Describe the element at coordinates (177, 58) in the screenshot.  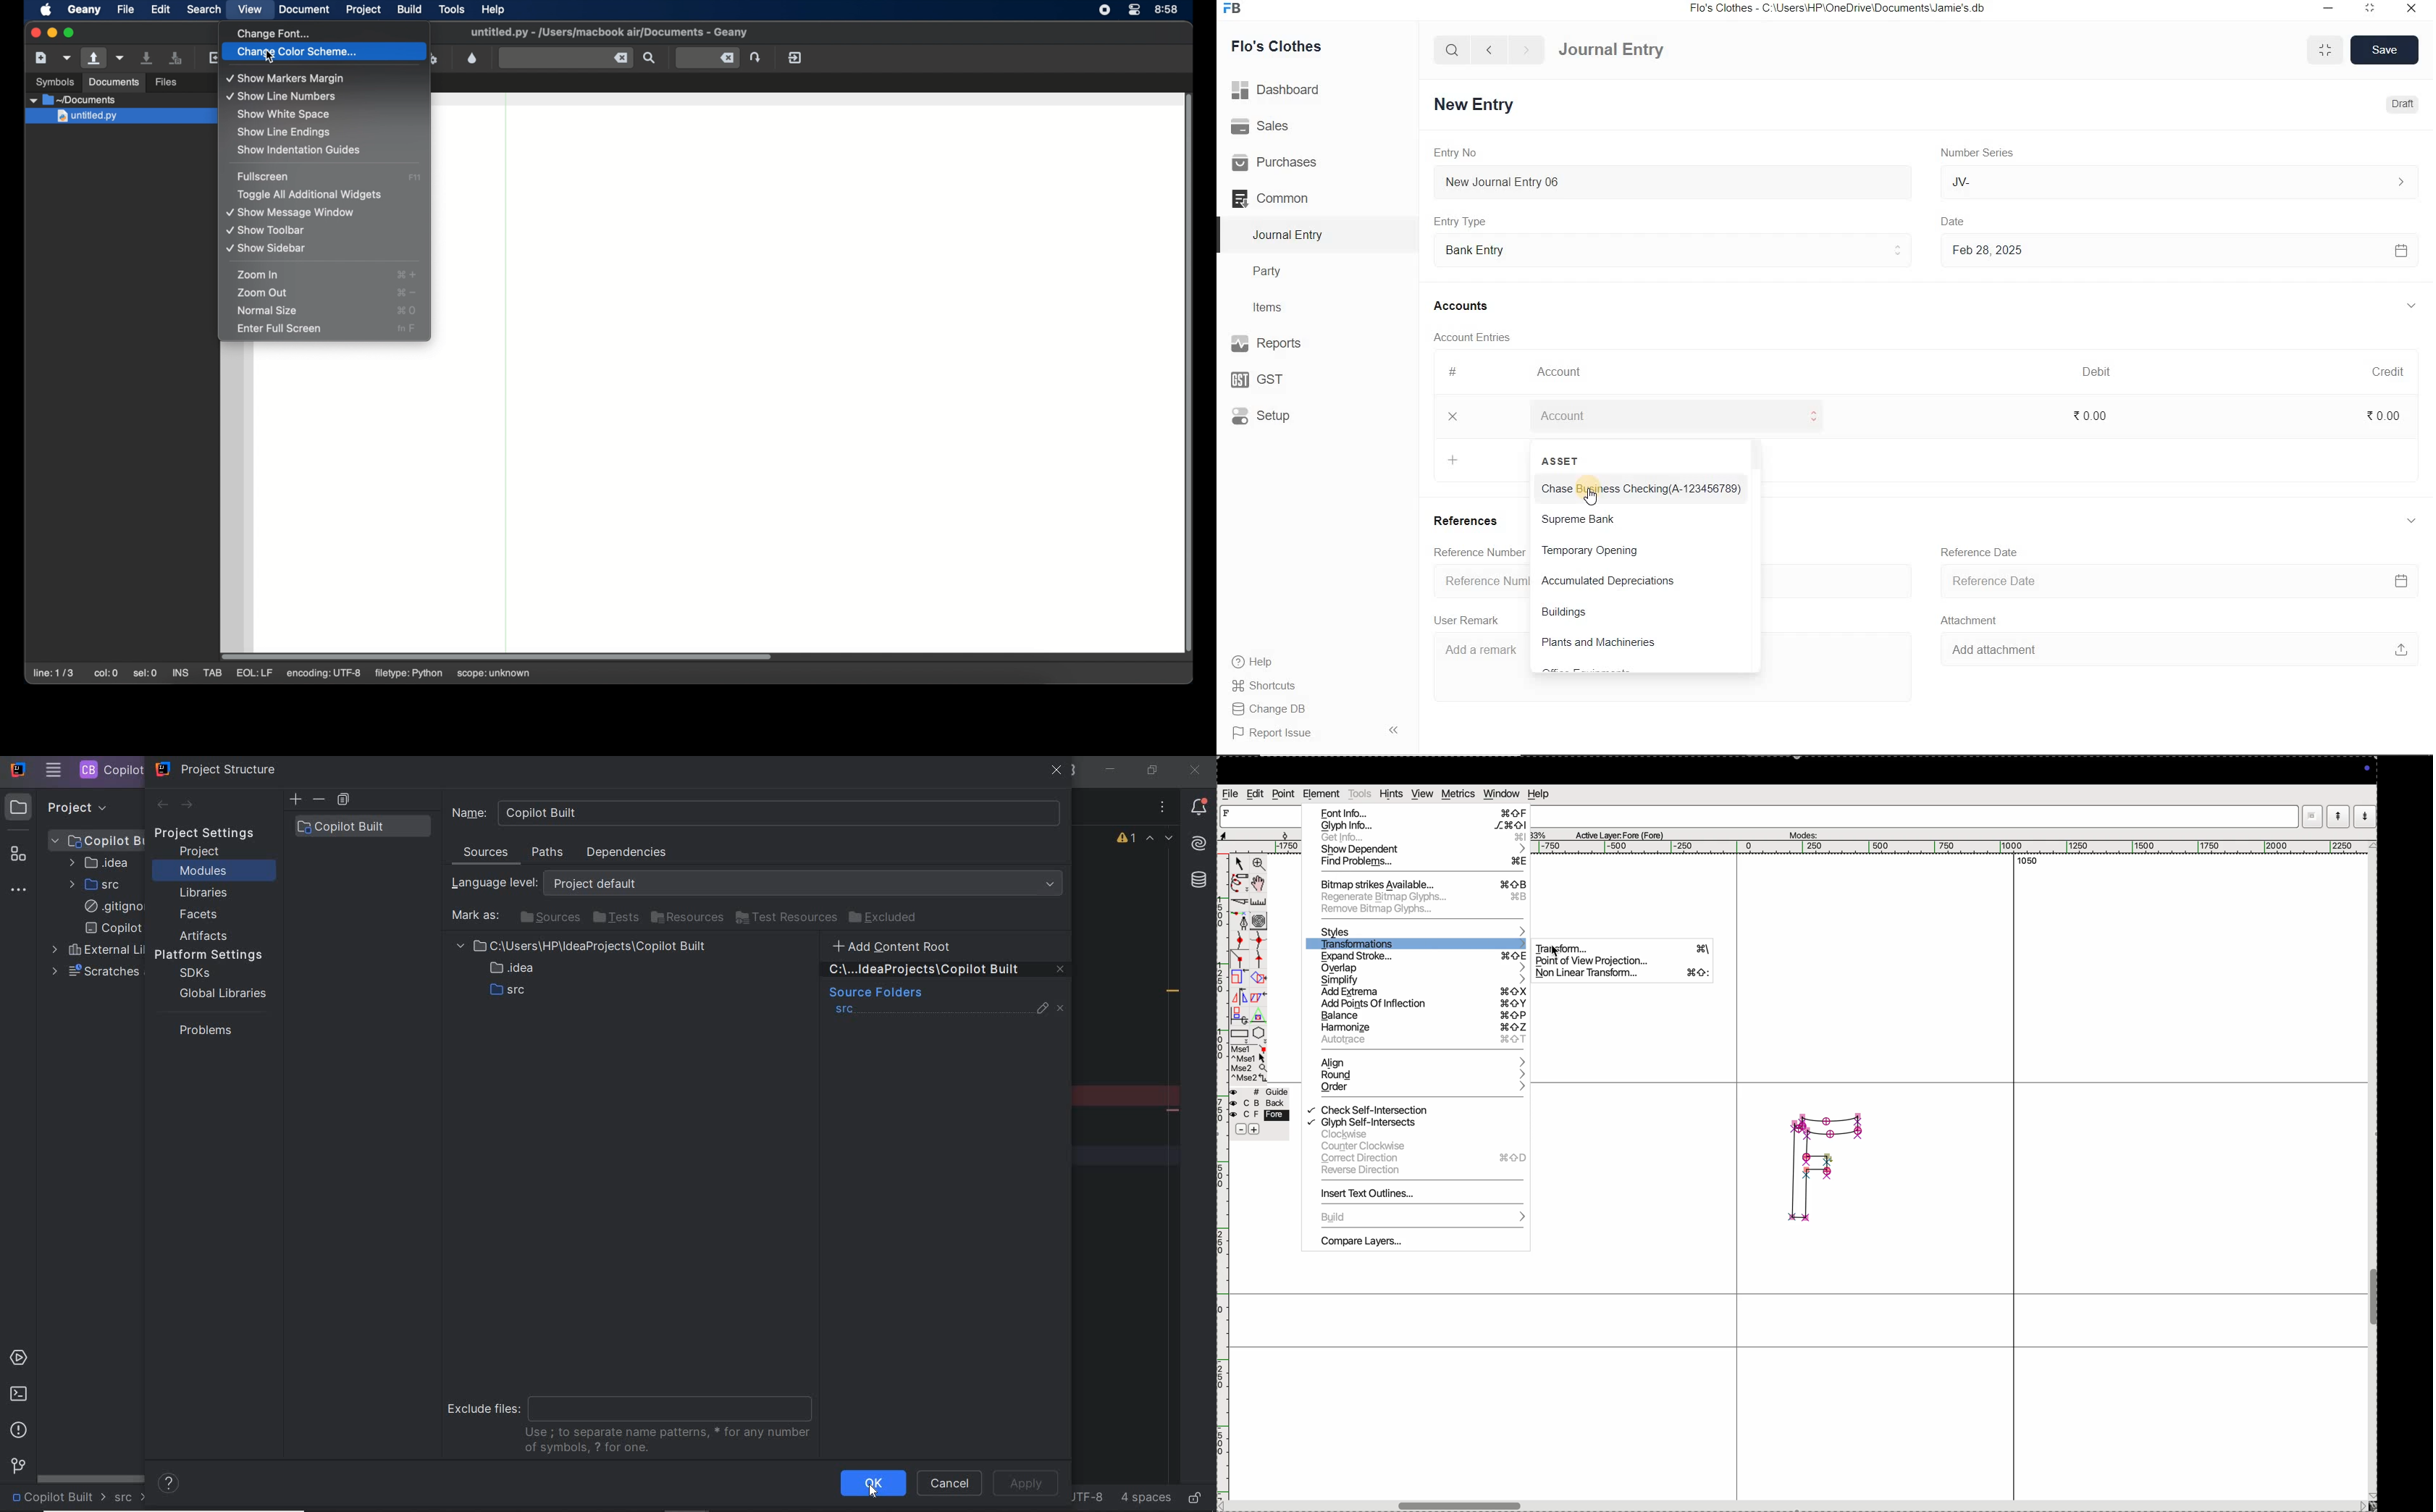
I see `save all open files` at that location.